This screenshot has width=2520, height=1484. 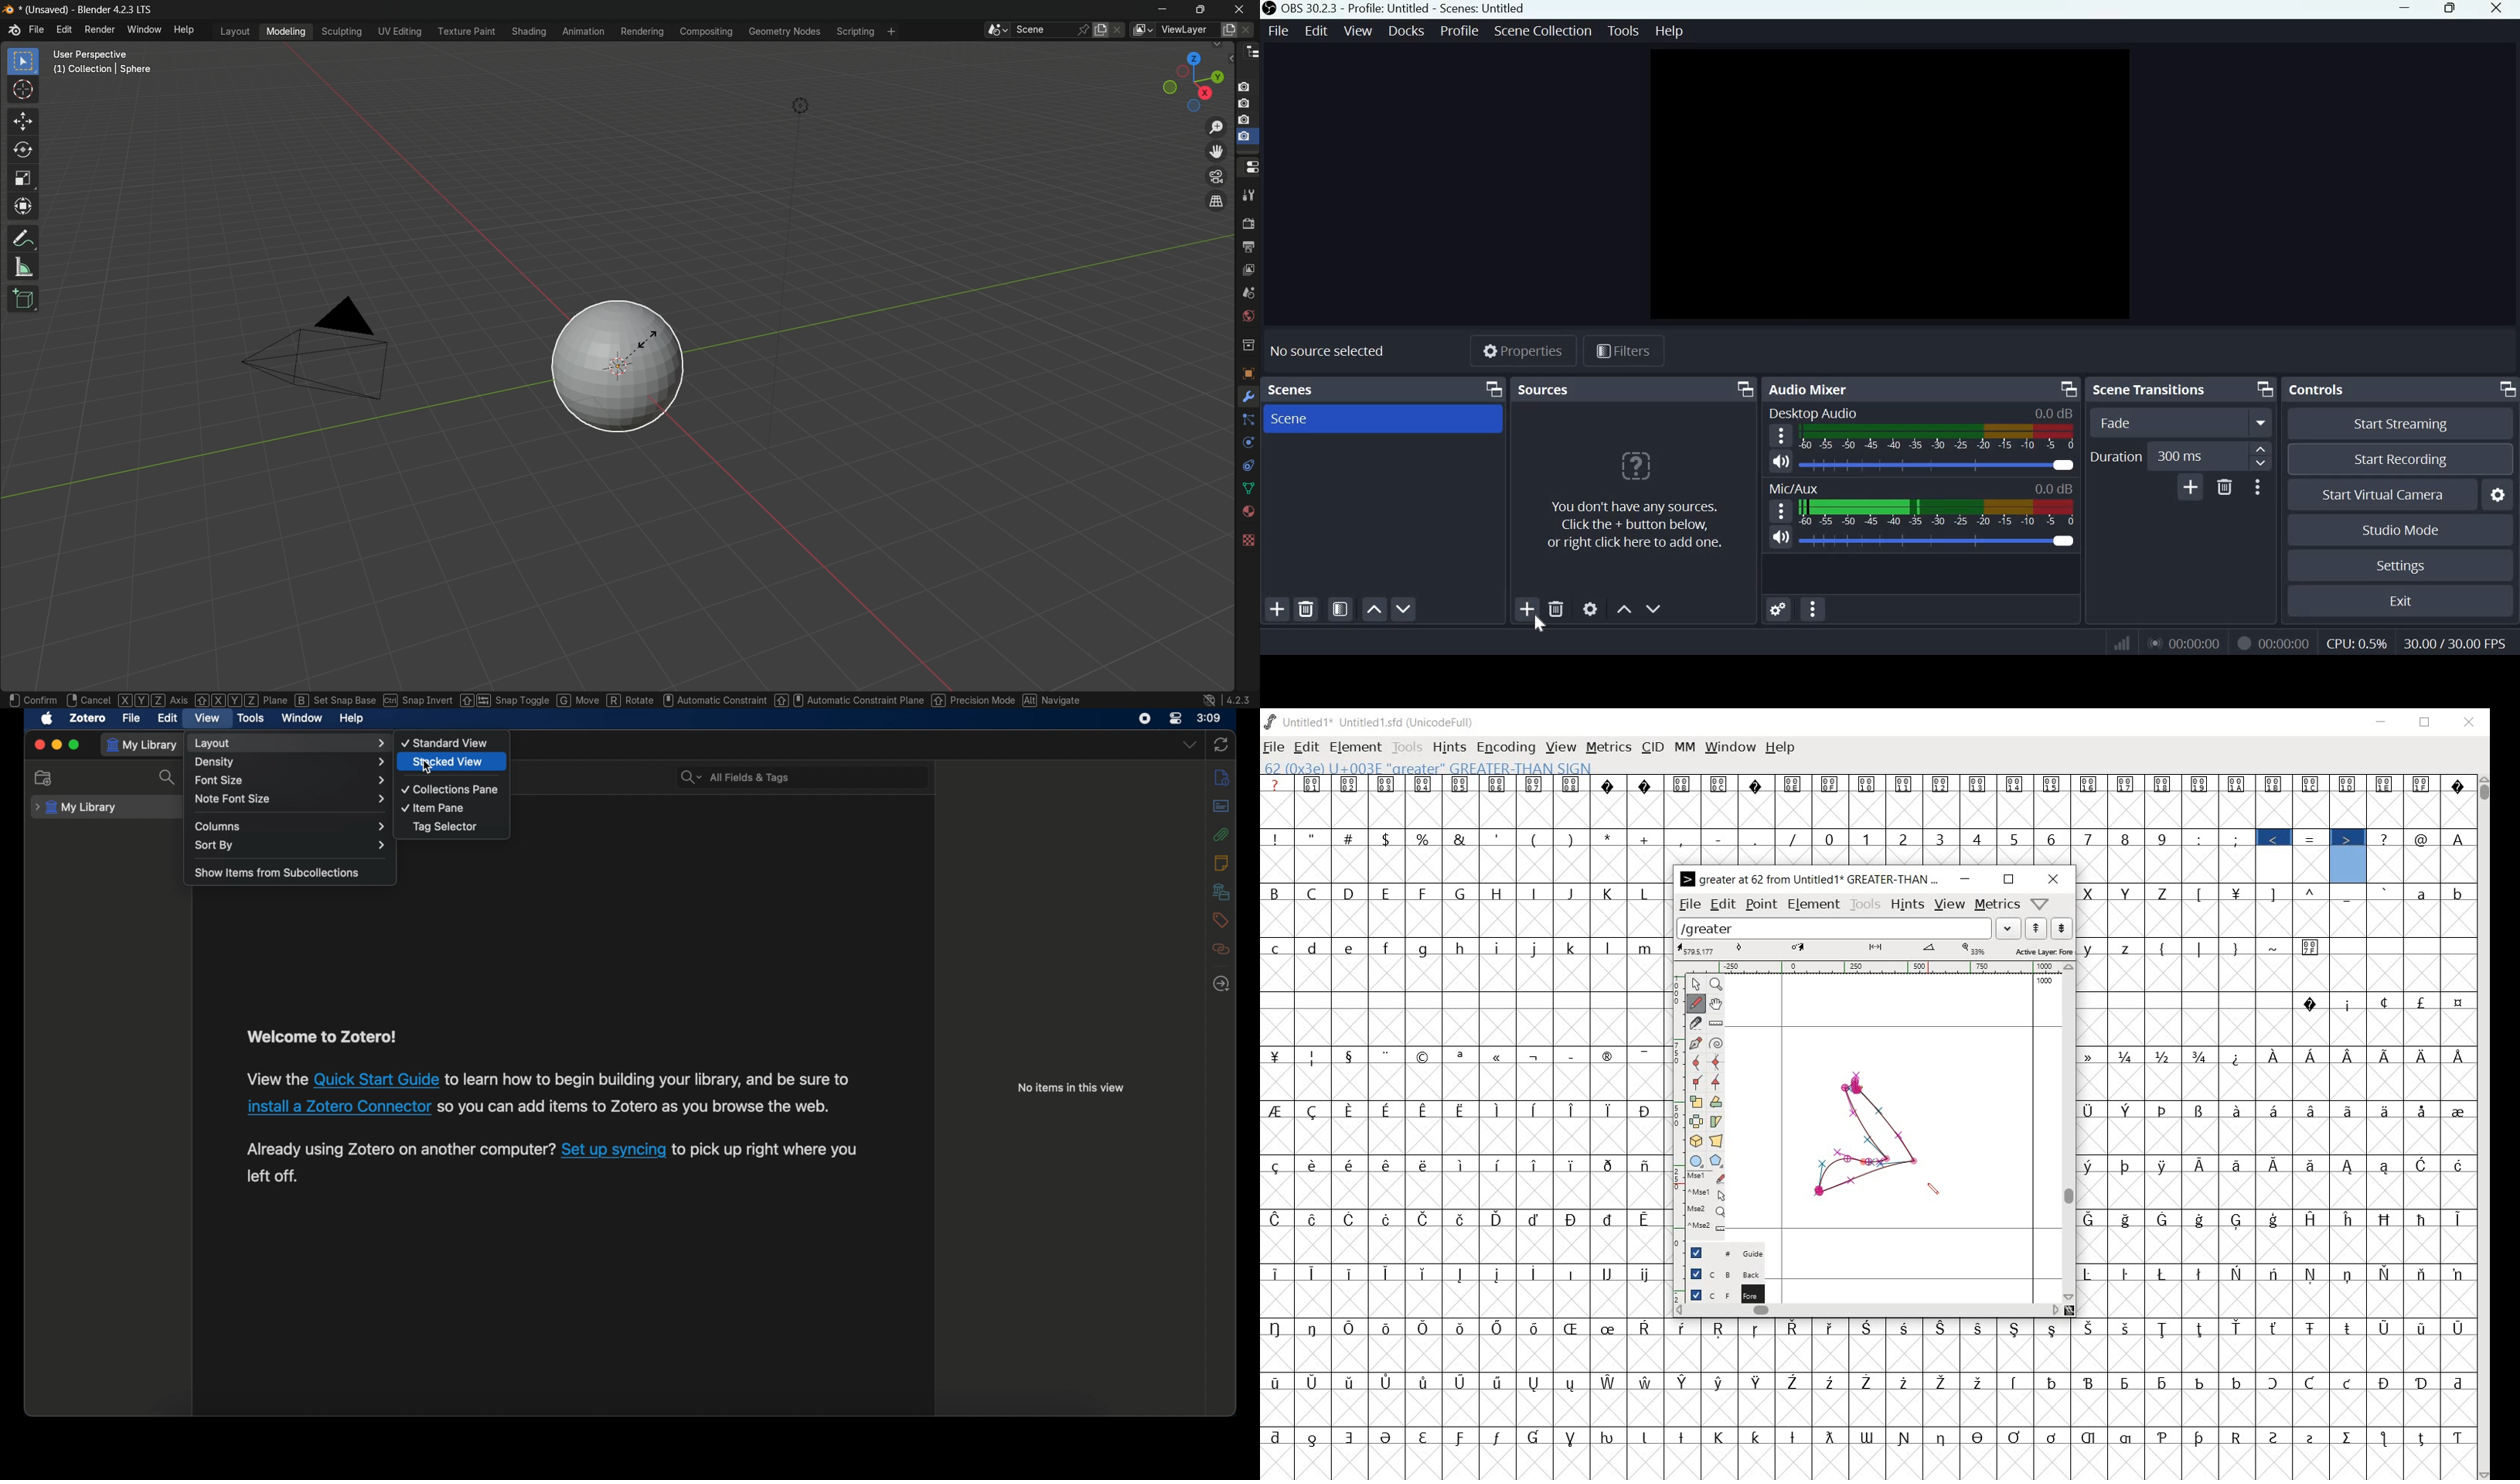 What do you see at coordinates (2402, 425) in the screenshot?
I see `Start streaming` at bounding box center [2402, 425].